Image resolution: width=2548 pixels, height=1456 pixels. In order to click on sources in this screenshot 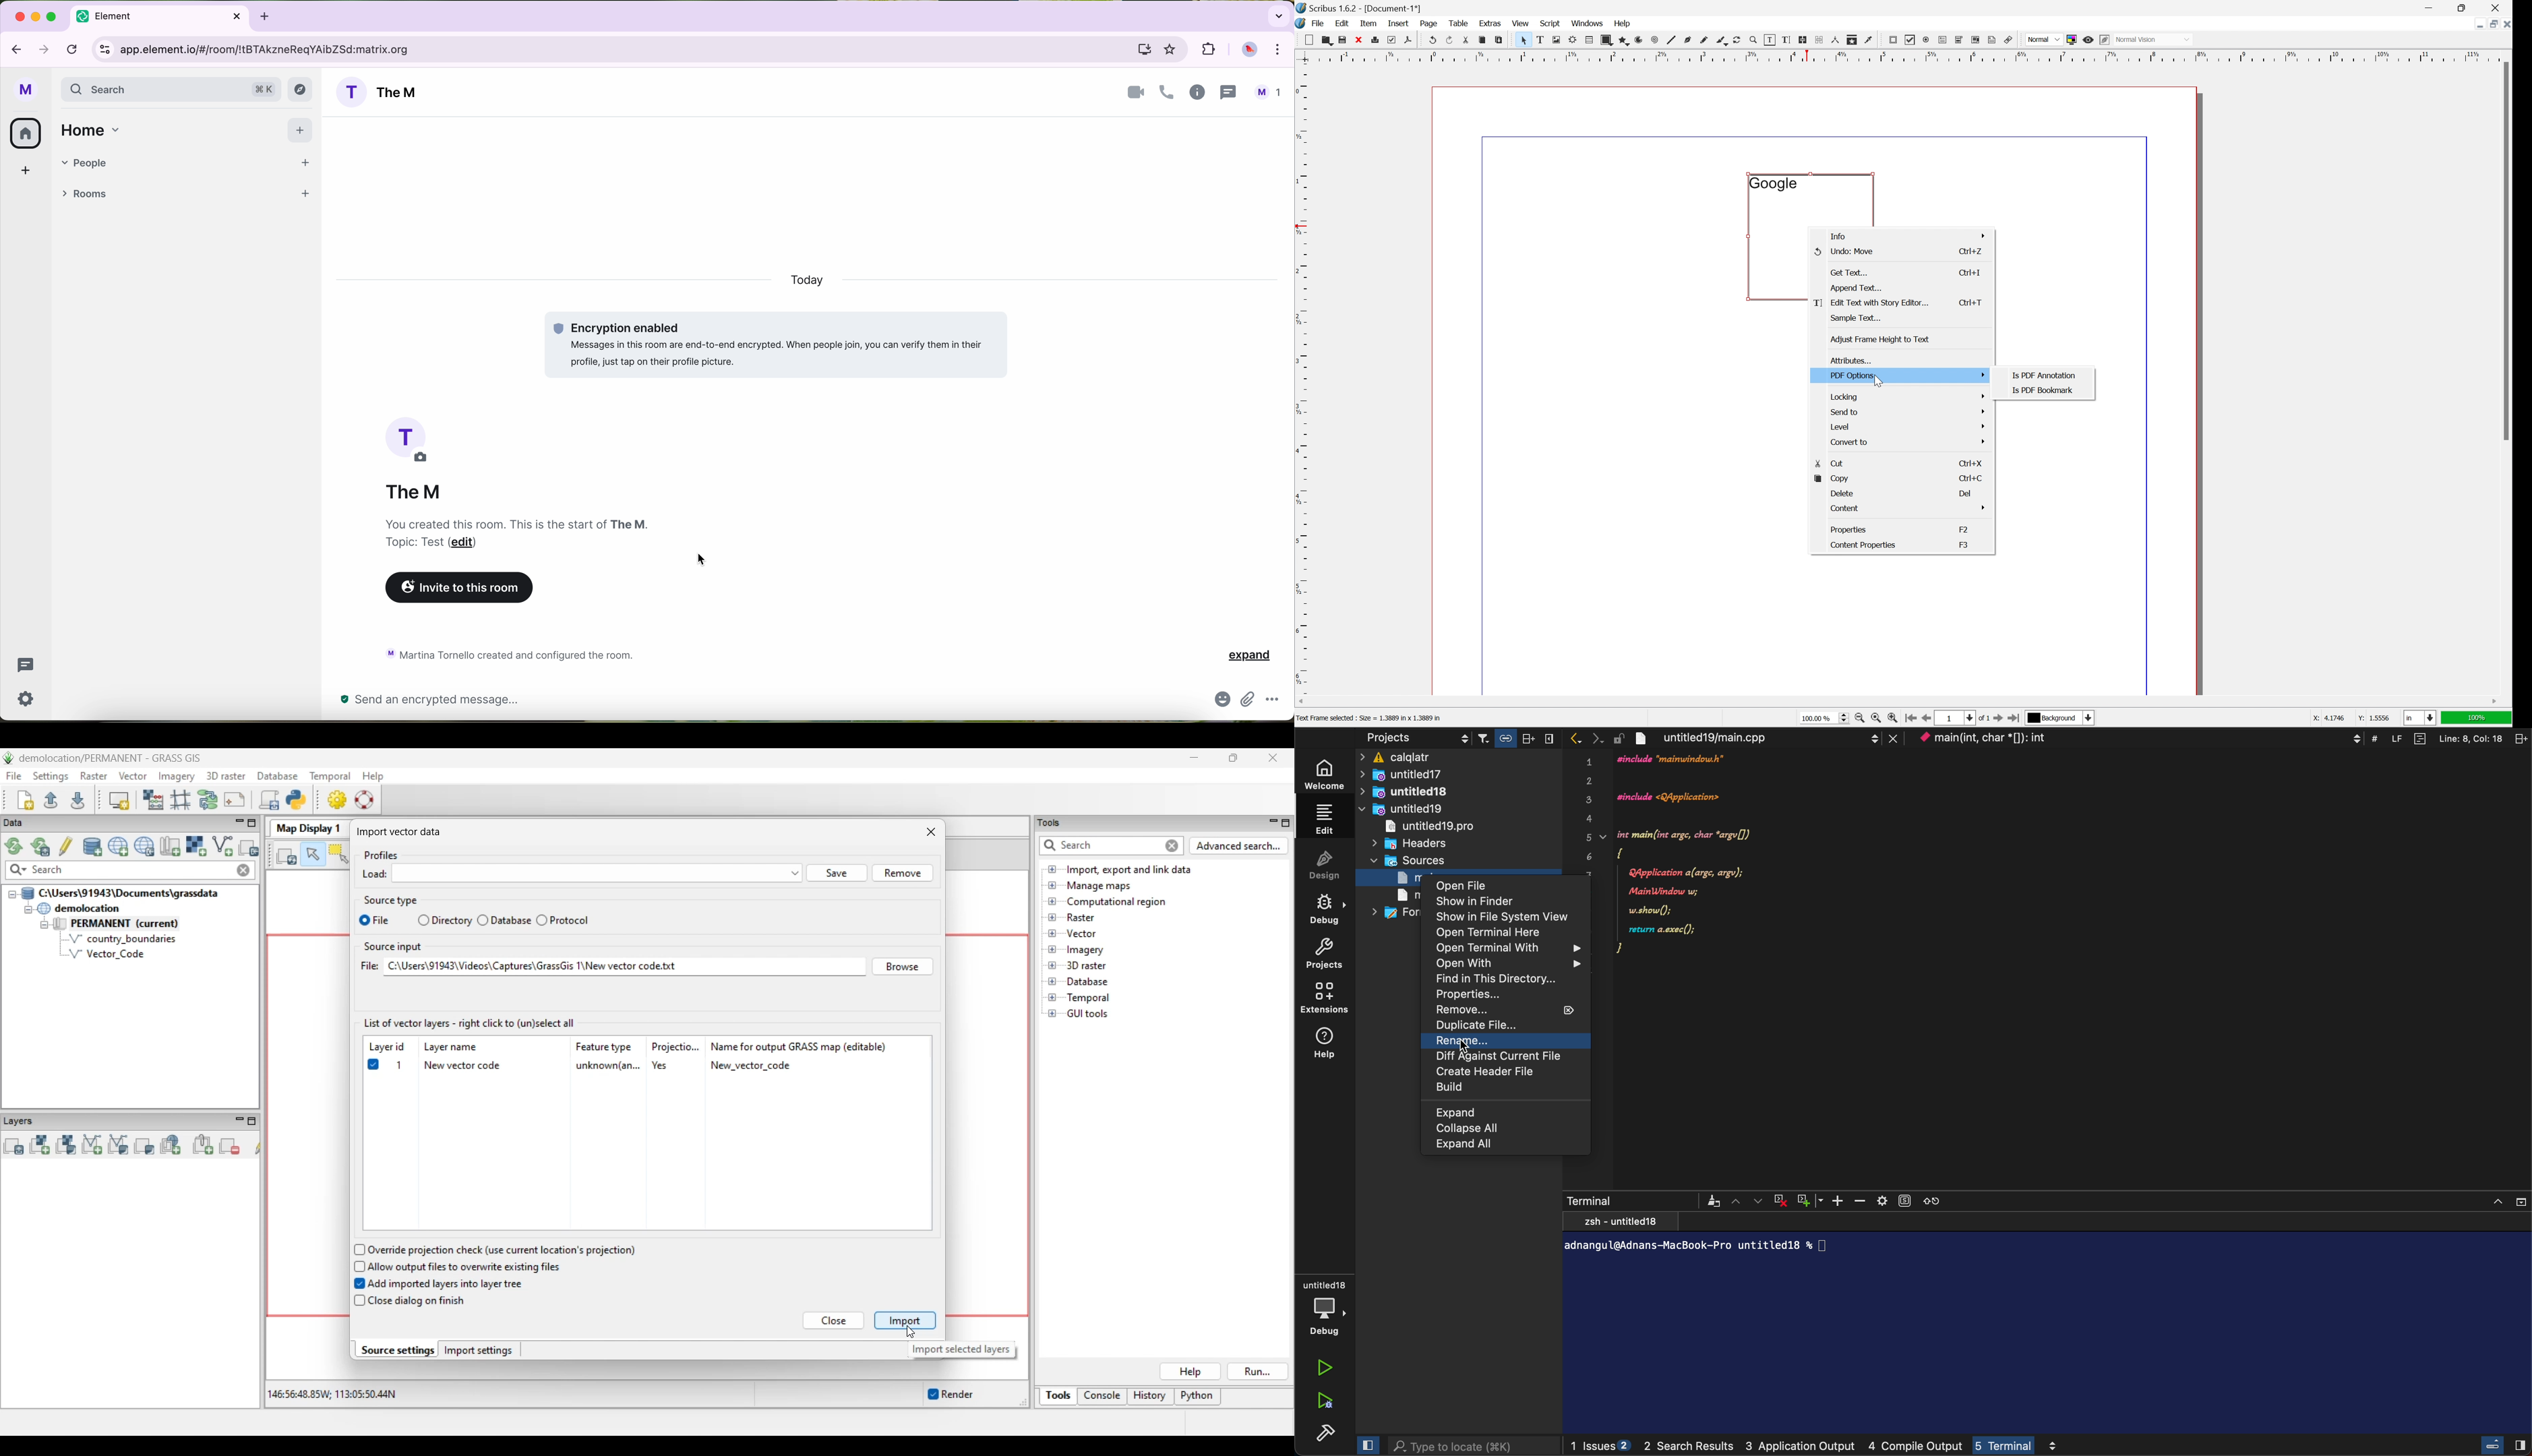, I will do `click(1425, 861)`.